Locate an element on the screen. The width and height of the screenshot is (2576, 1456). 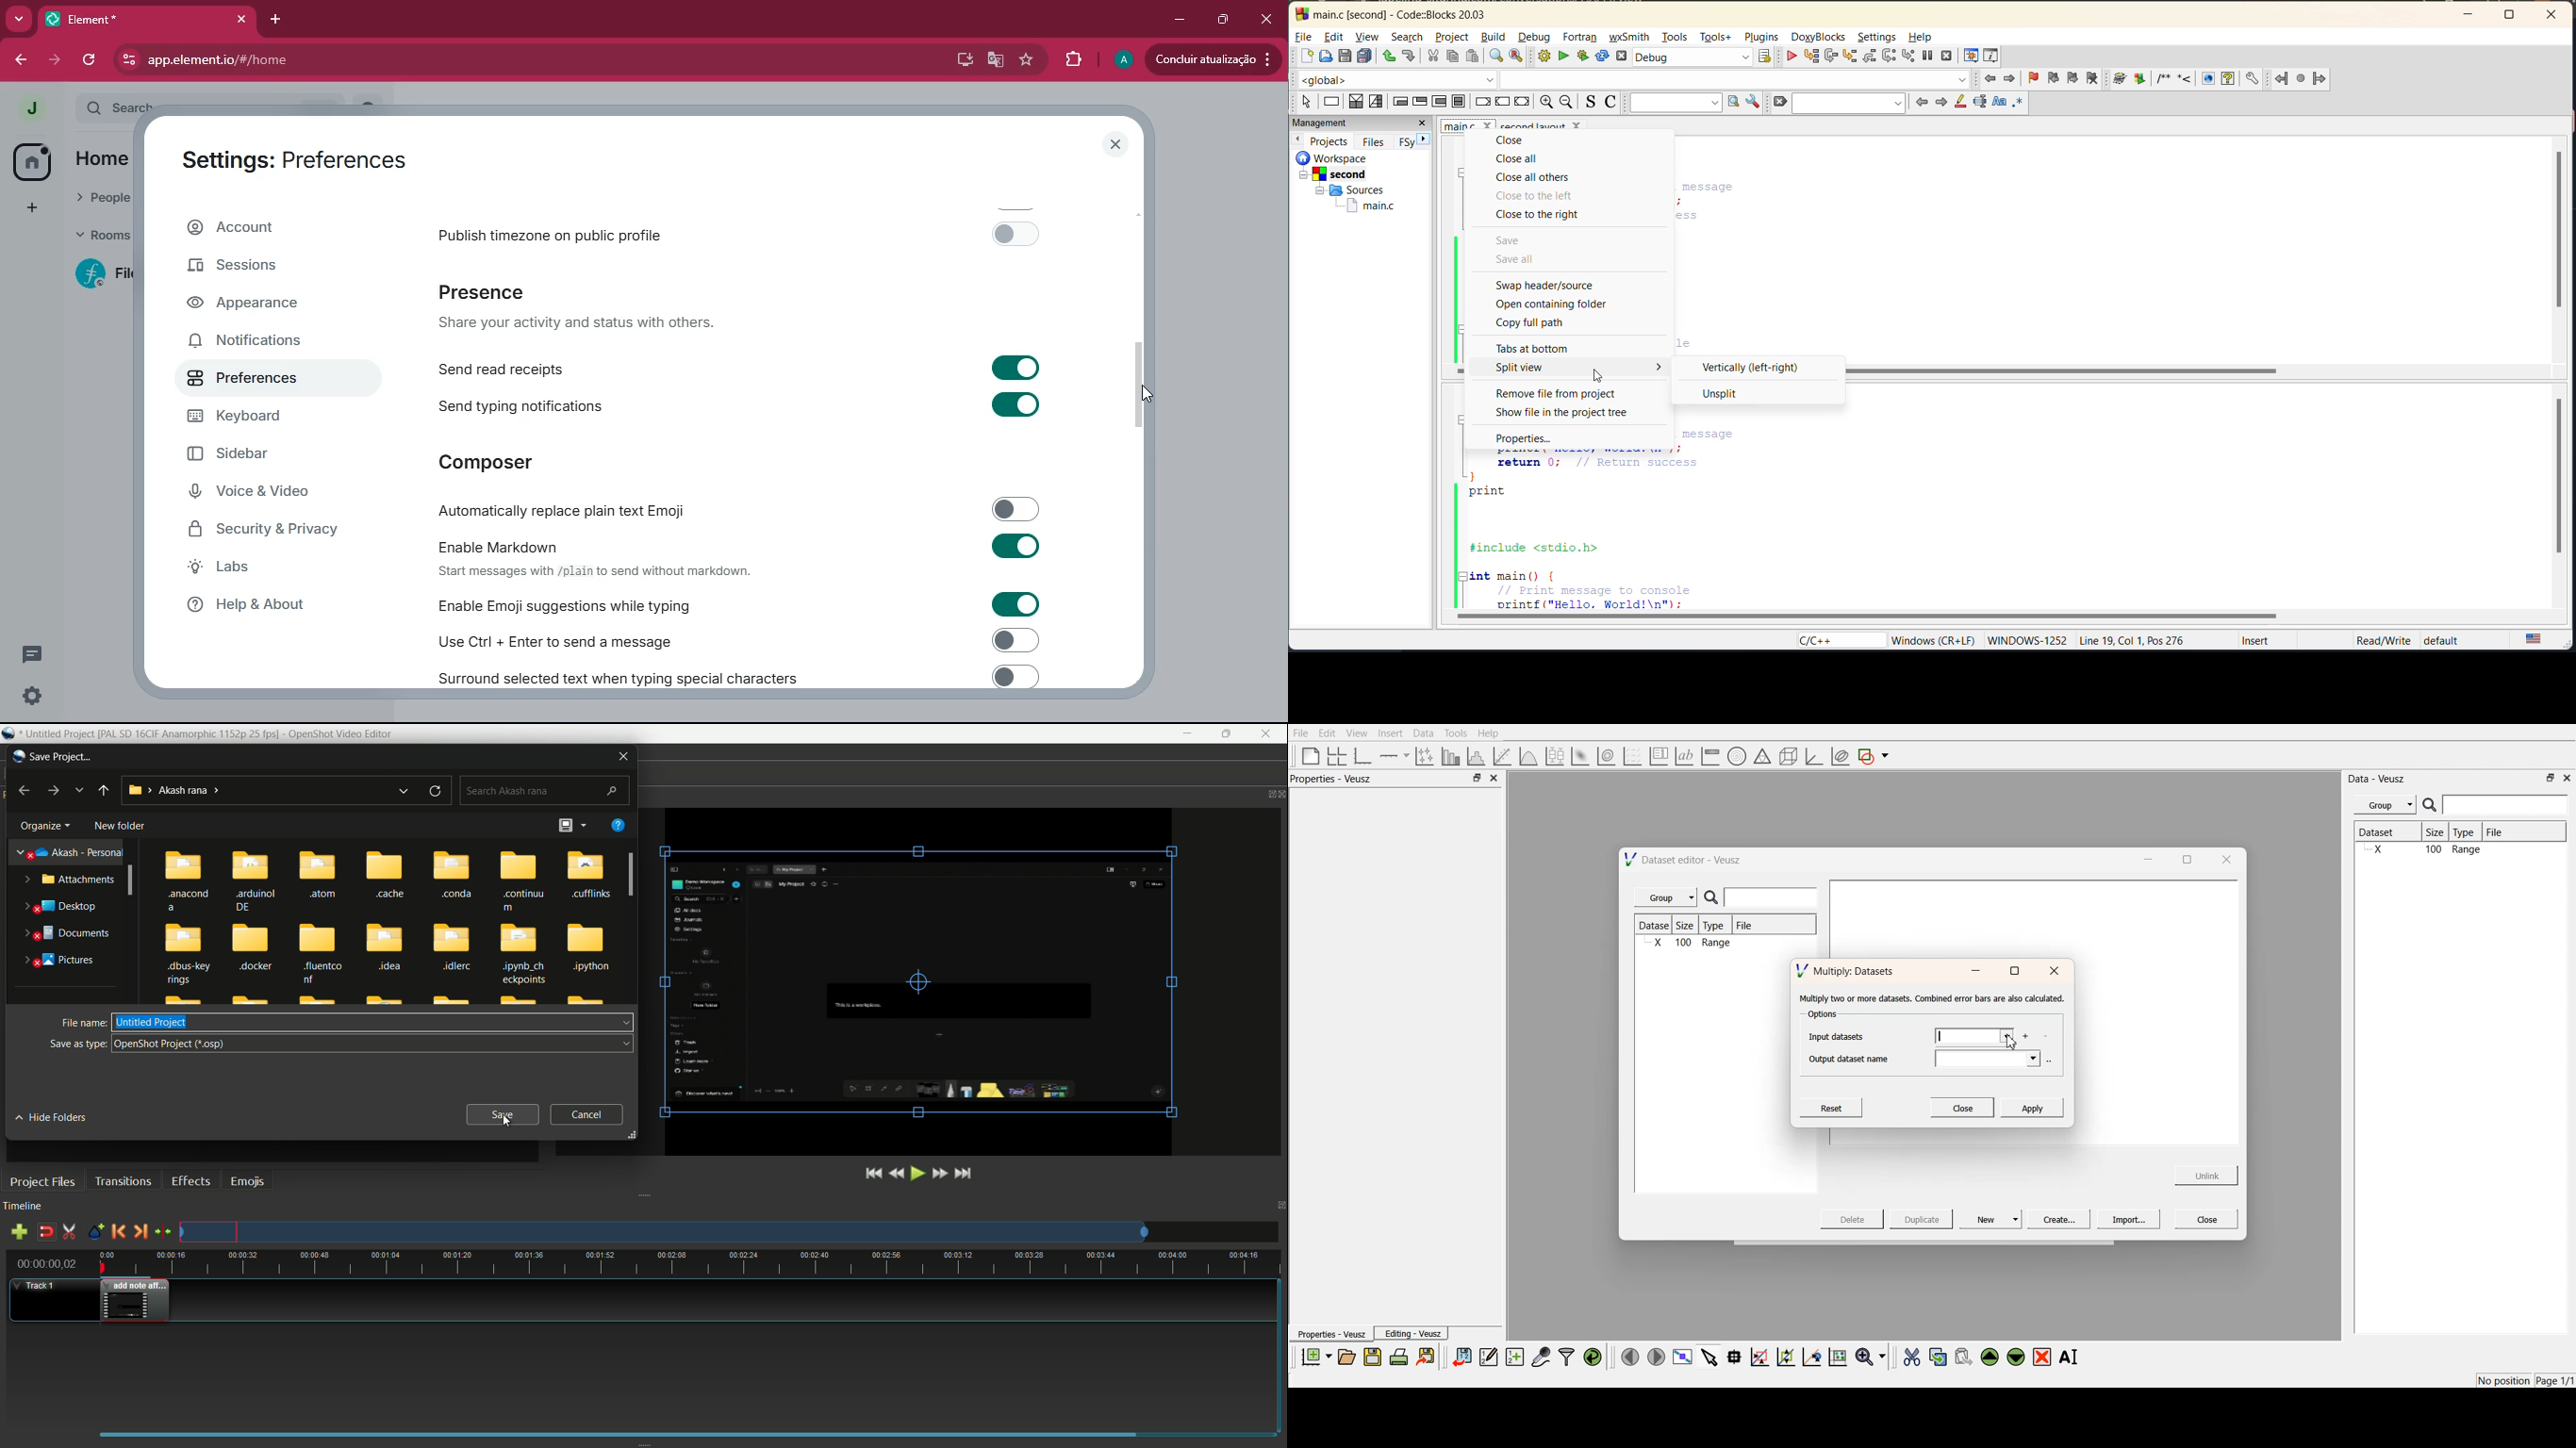
find is located at coordinates (1494, 56).